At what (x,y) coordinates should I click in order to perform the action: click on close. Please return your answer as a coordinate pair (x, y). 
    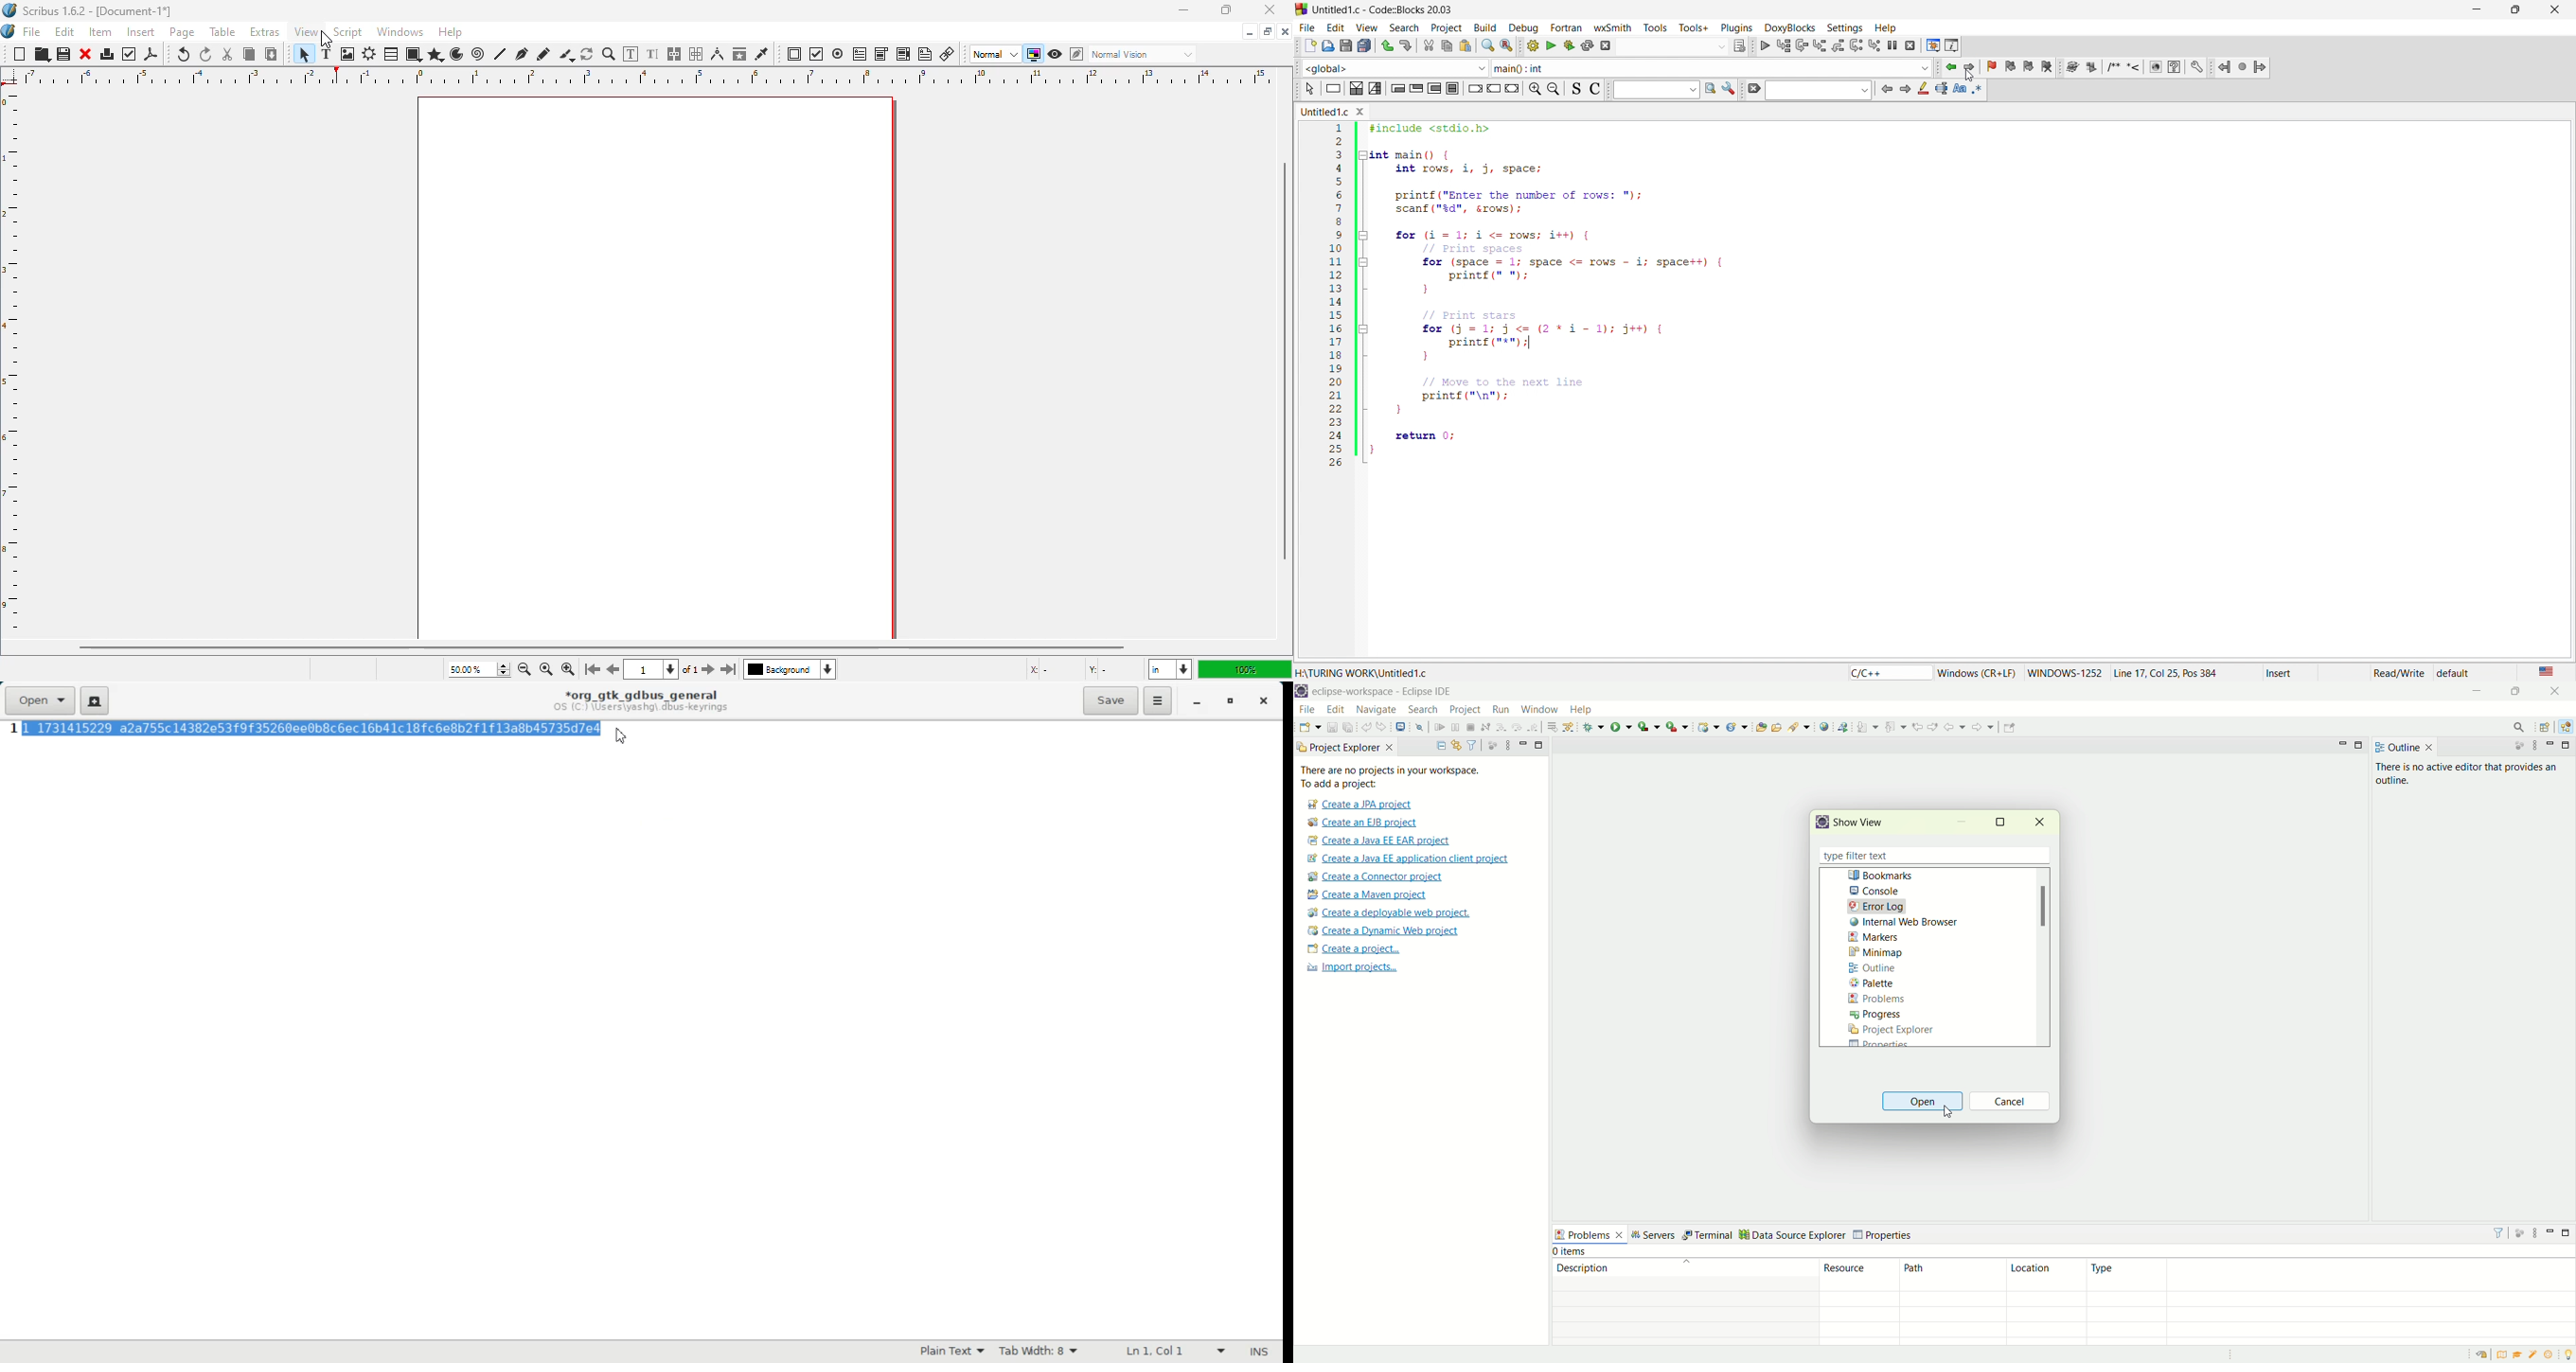
    Looking at the image, I should click on (1270, 9).